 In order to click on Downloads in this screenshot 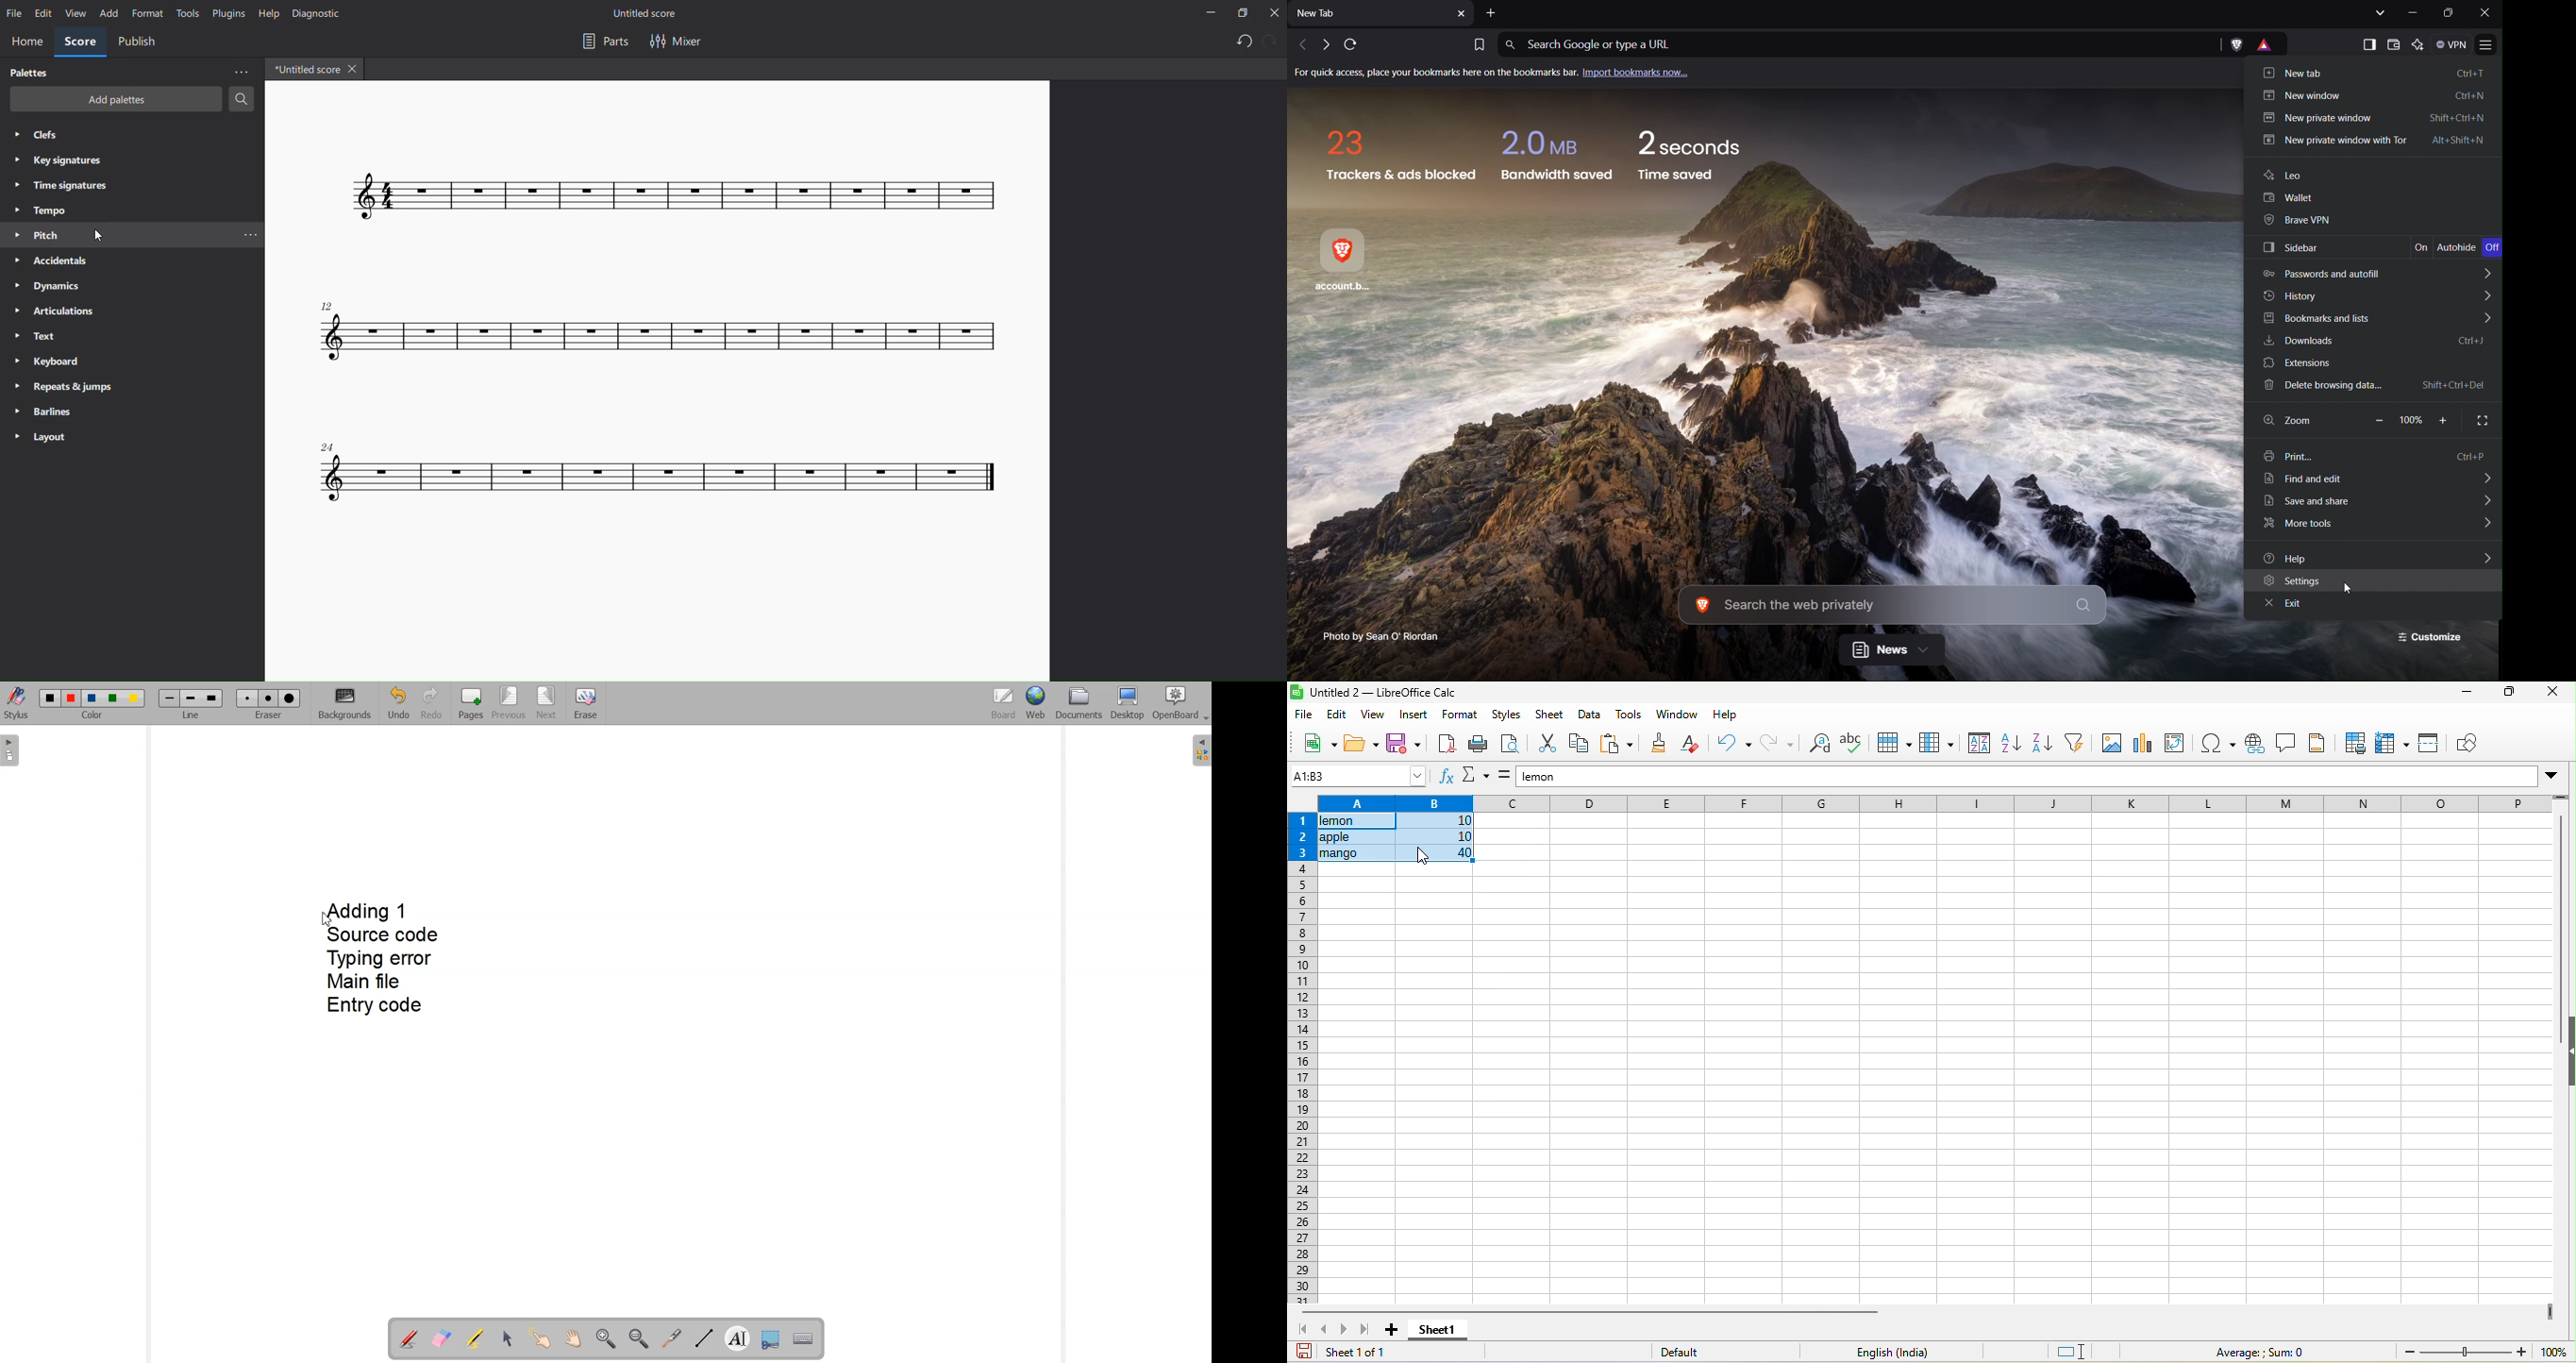, I will do `click(2372, 342)`.